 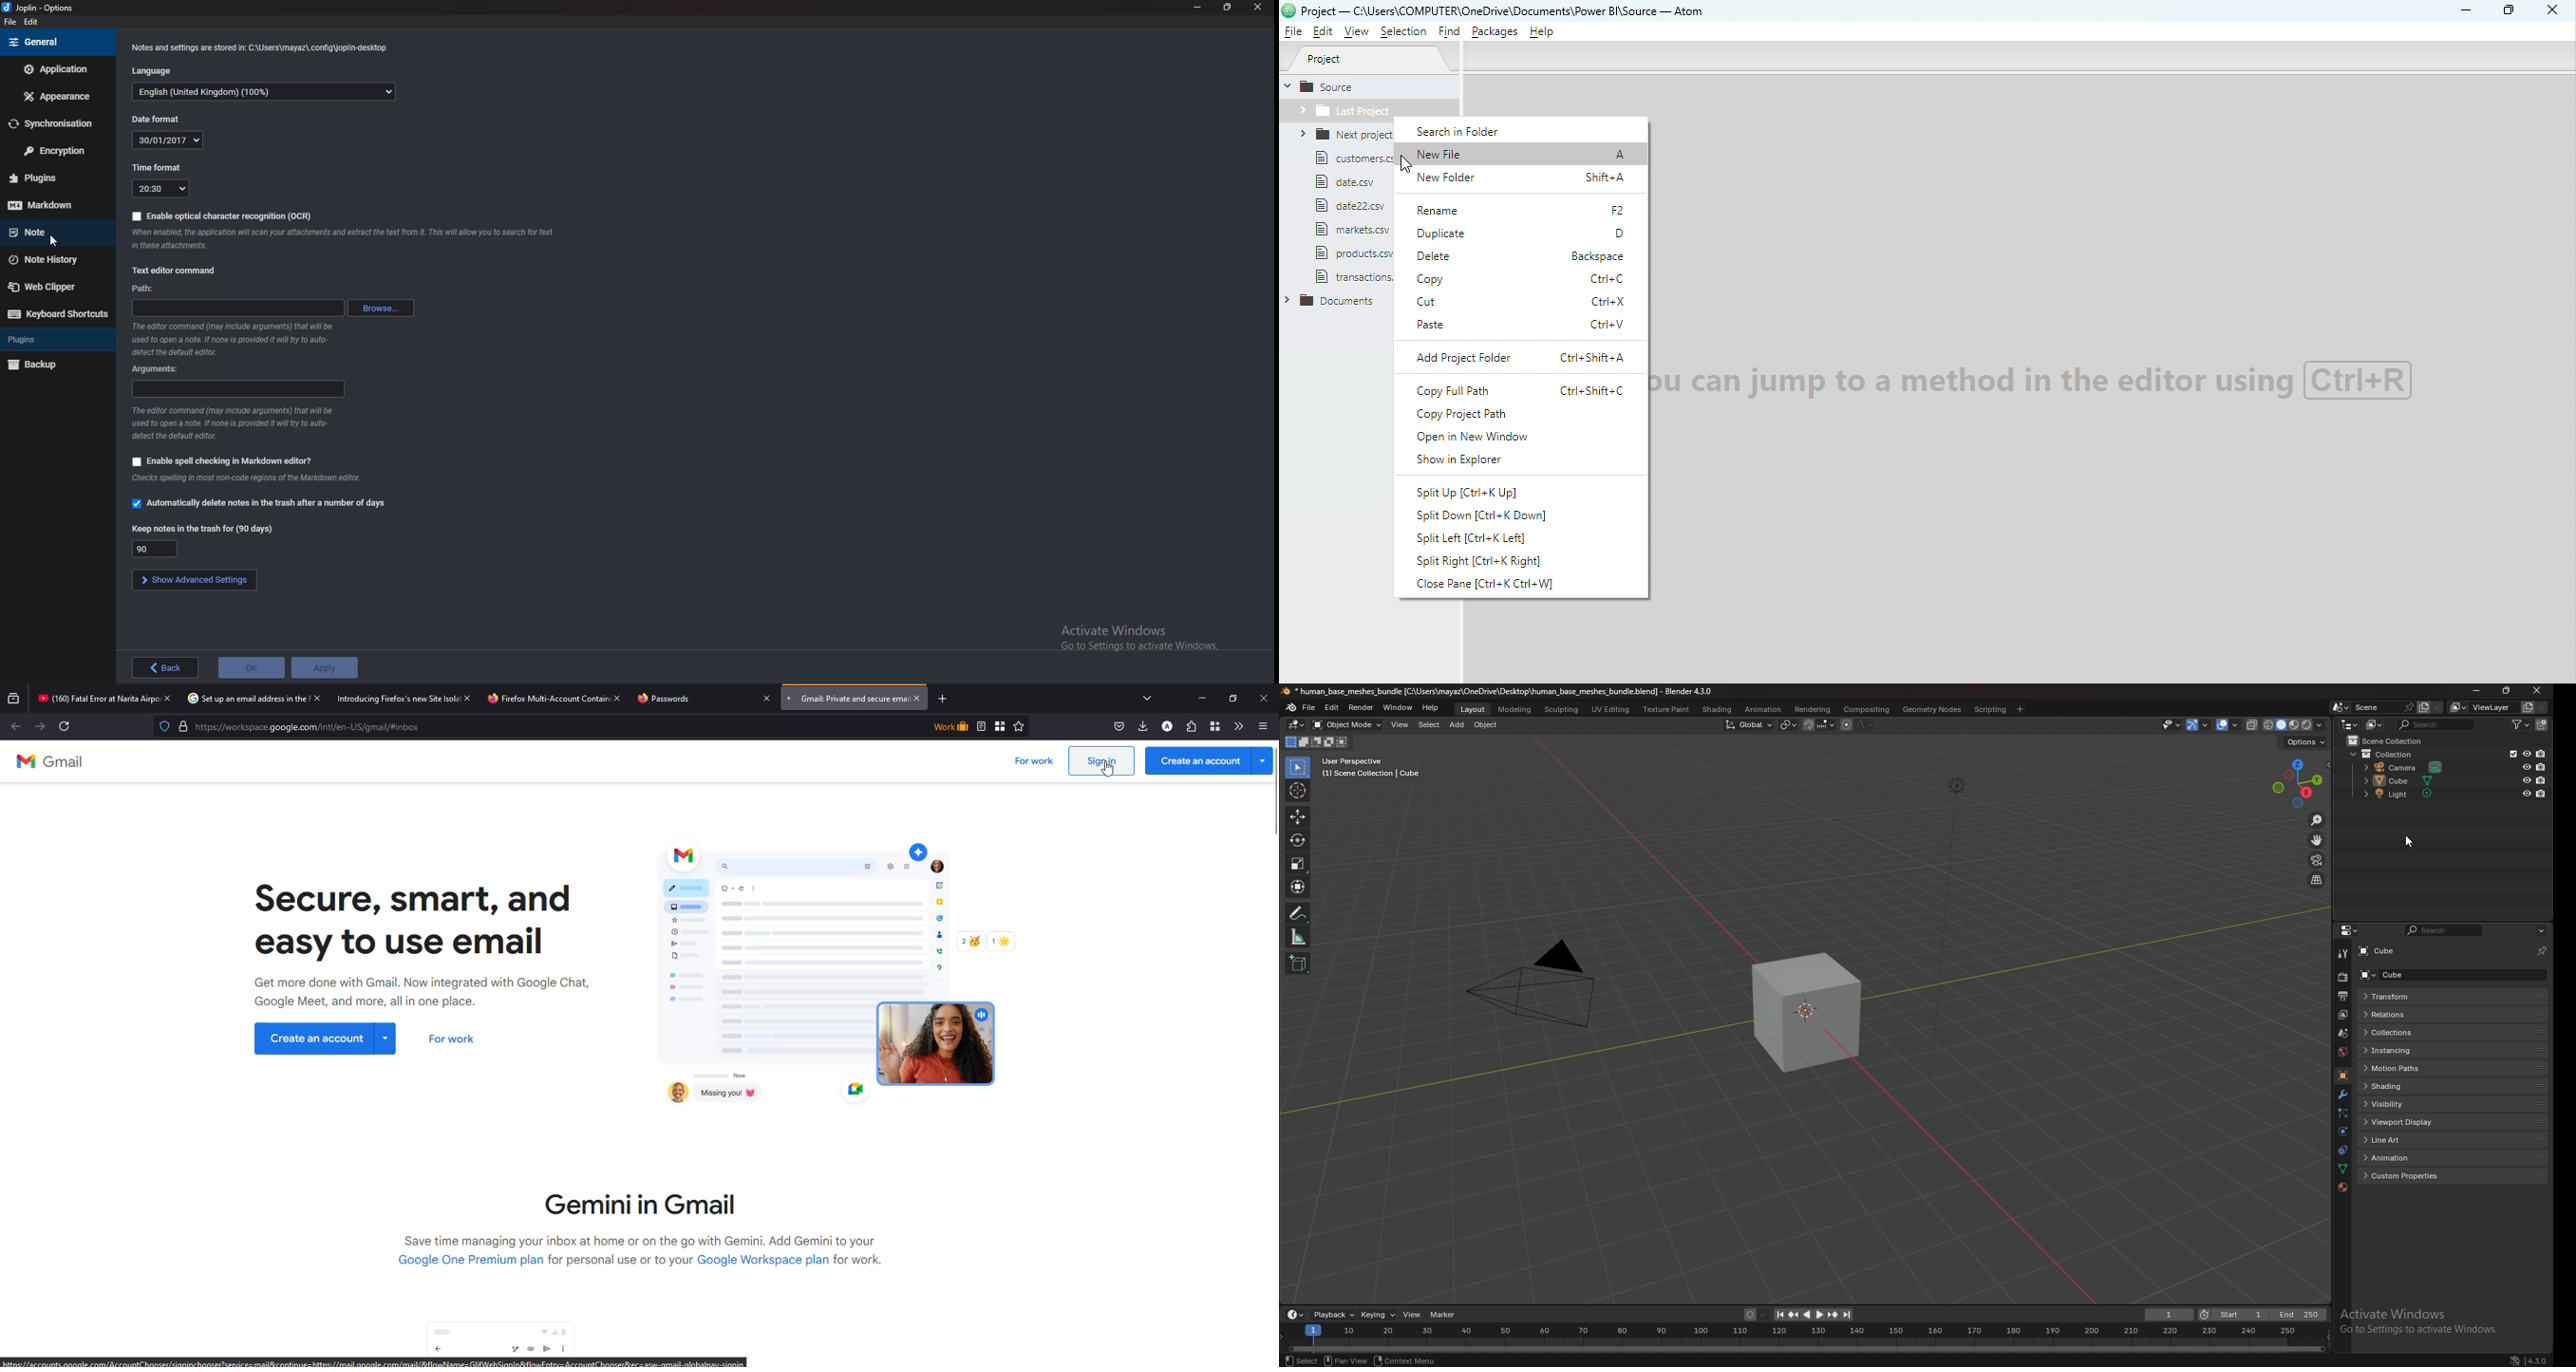 What do you see at coordinates (666, 699) in the screenshot?
I see `Passwords` at bounding box center [666, 699].